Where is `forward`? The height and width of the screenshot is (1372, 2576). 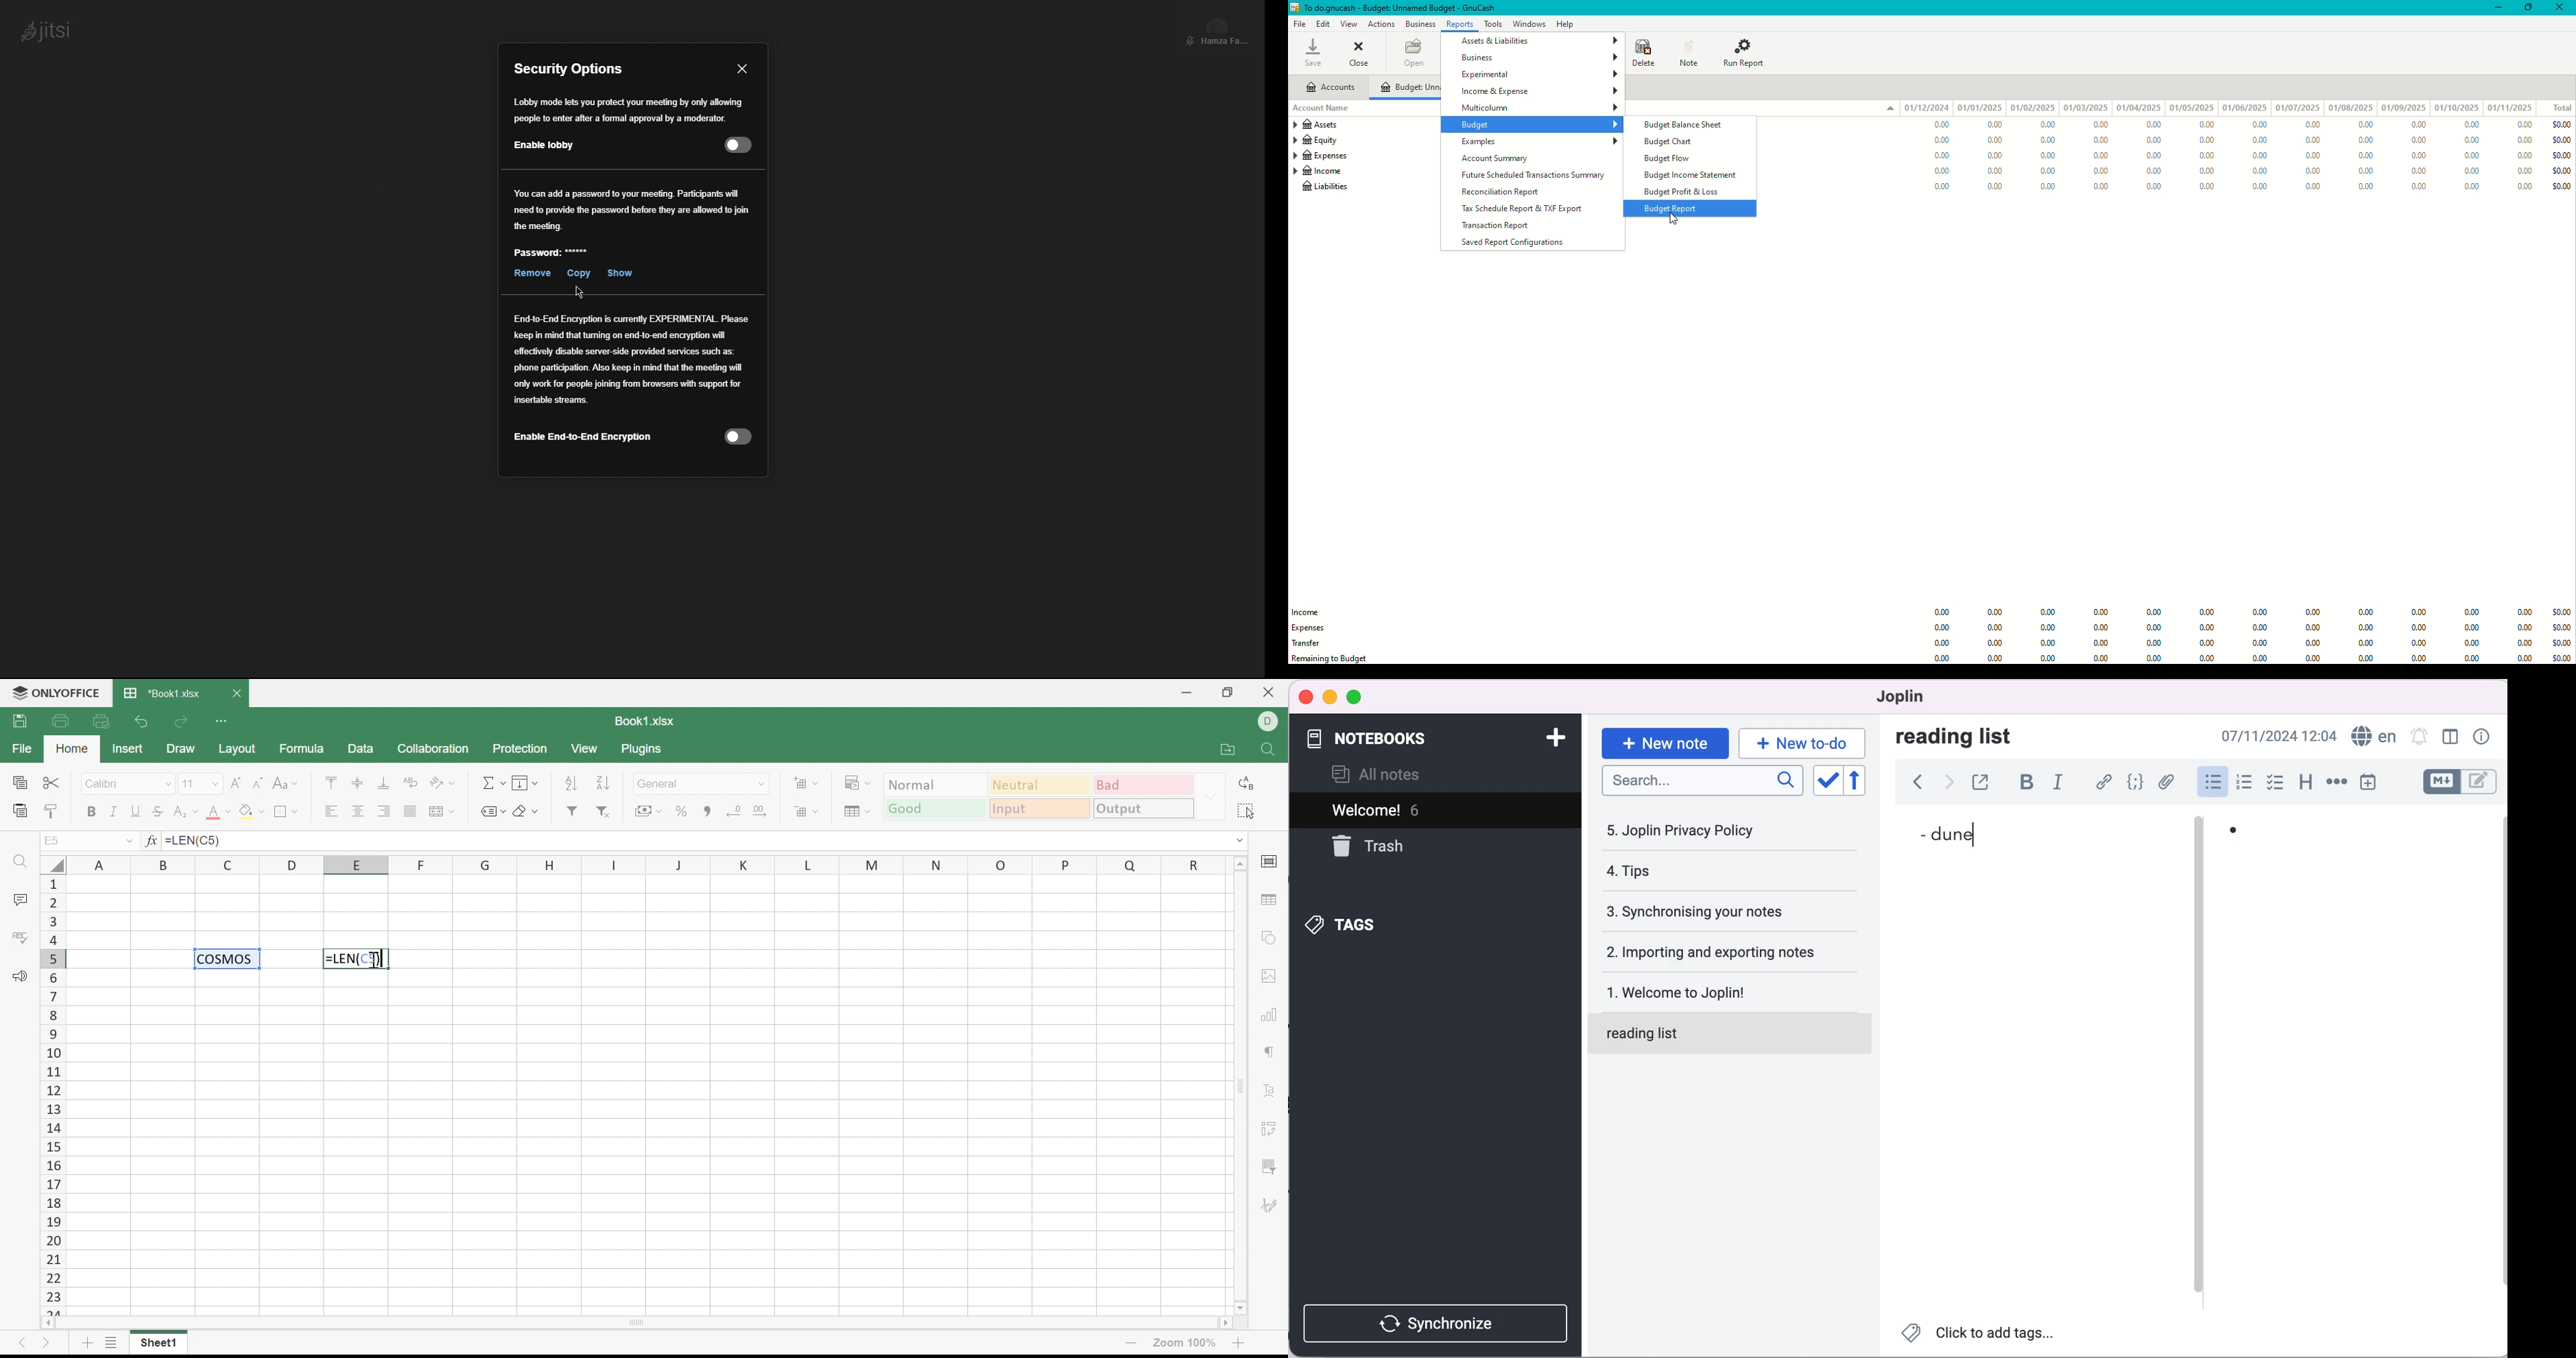 forward is located at coordinates (1950, 782).